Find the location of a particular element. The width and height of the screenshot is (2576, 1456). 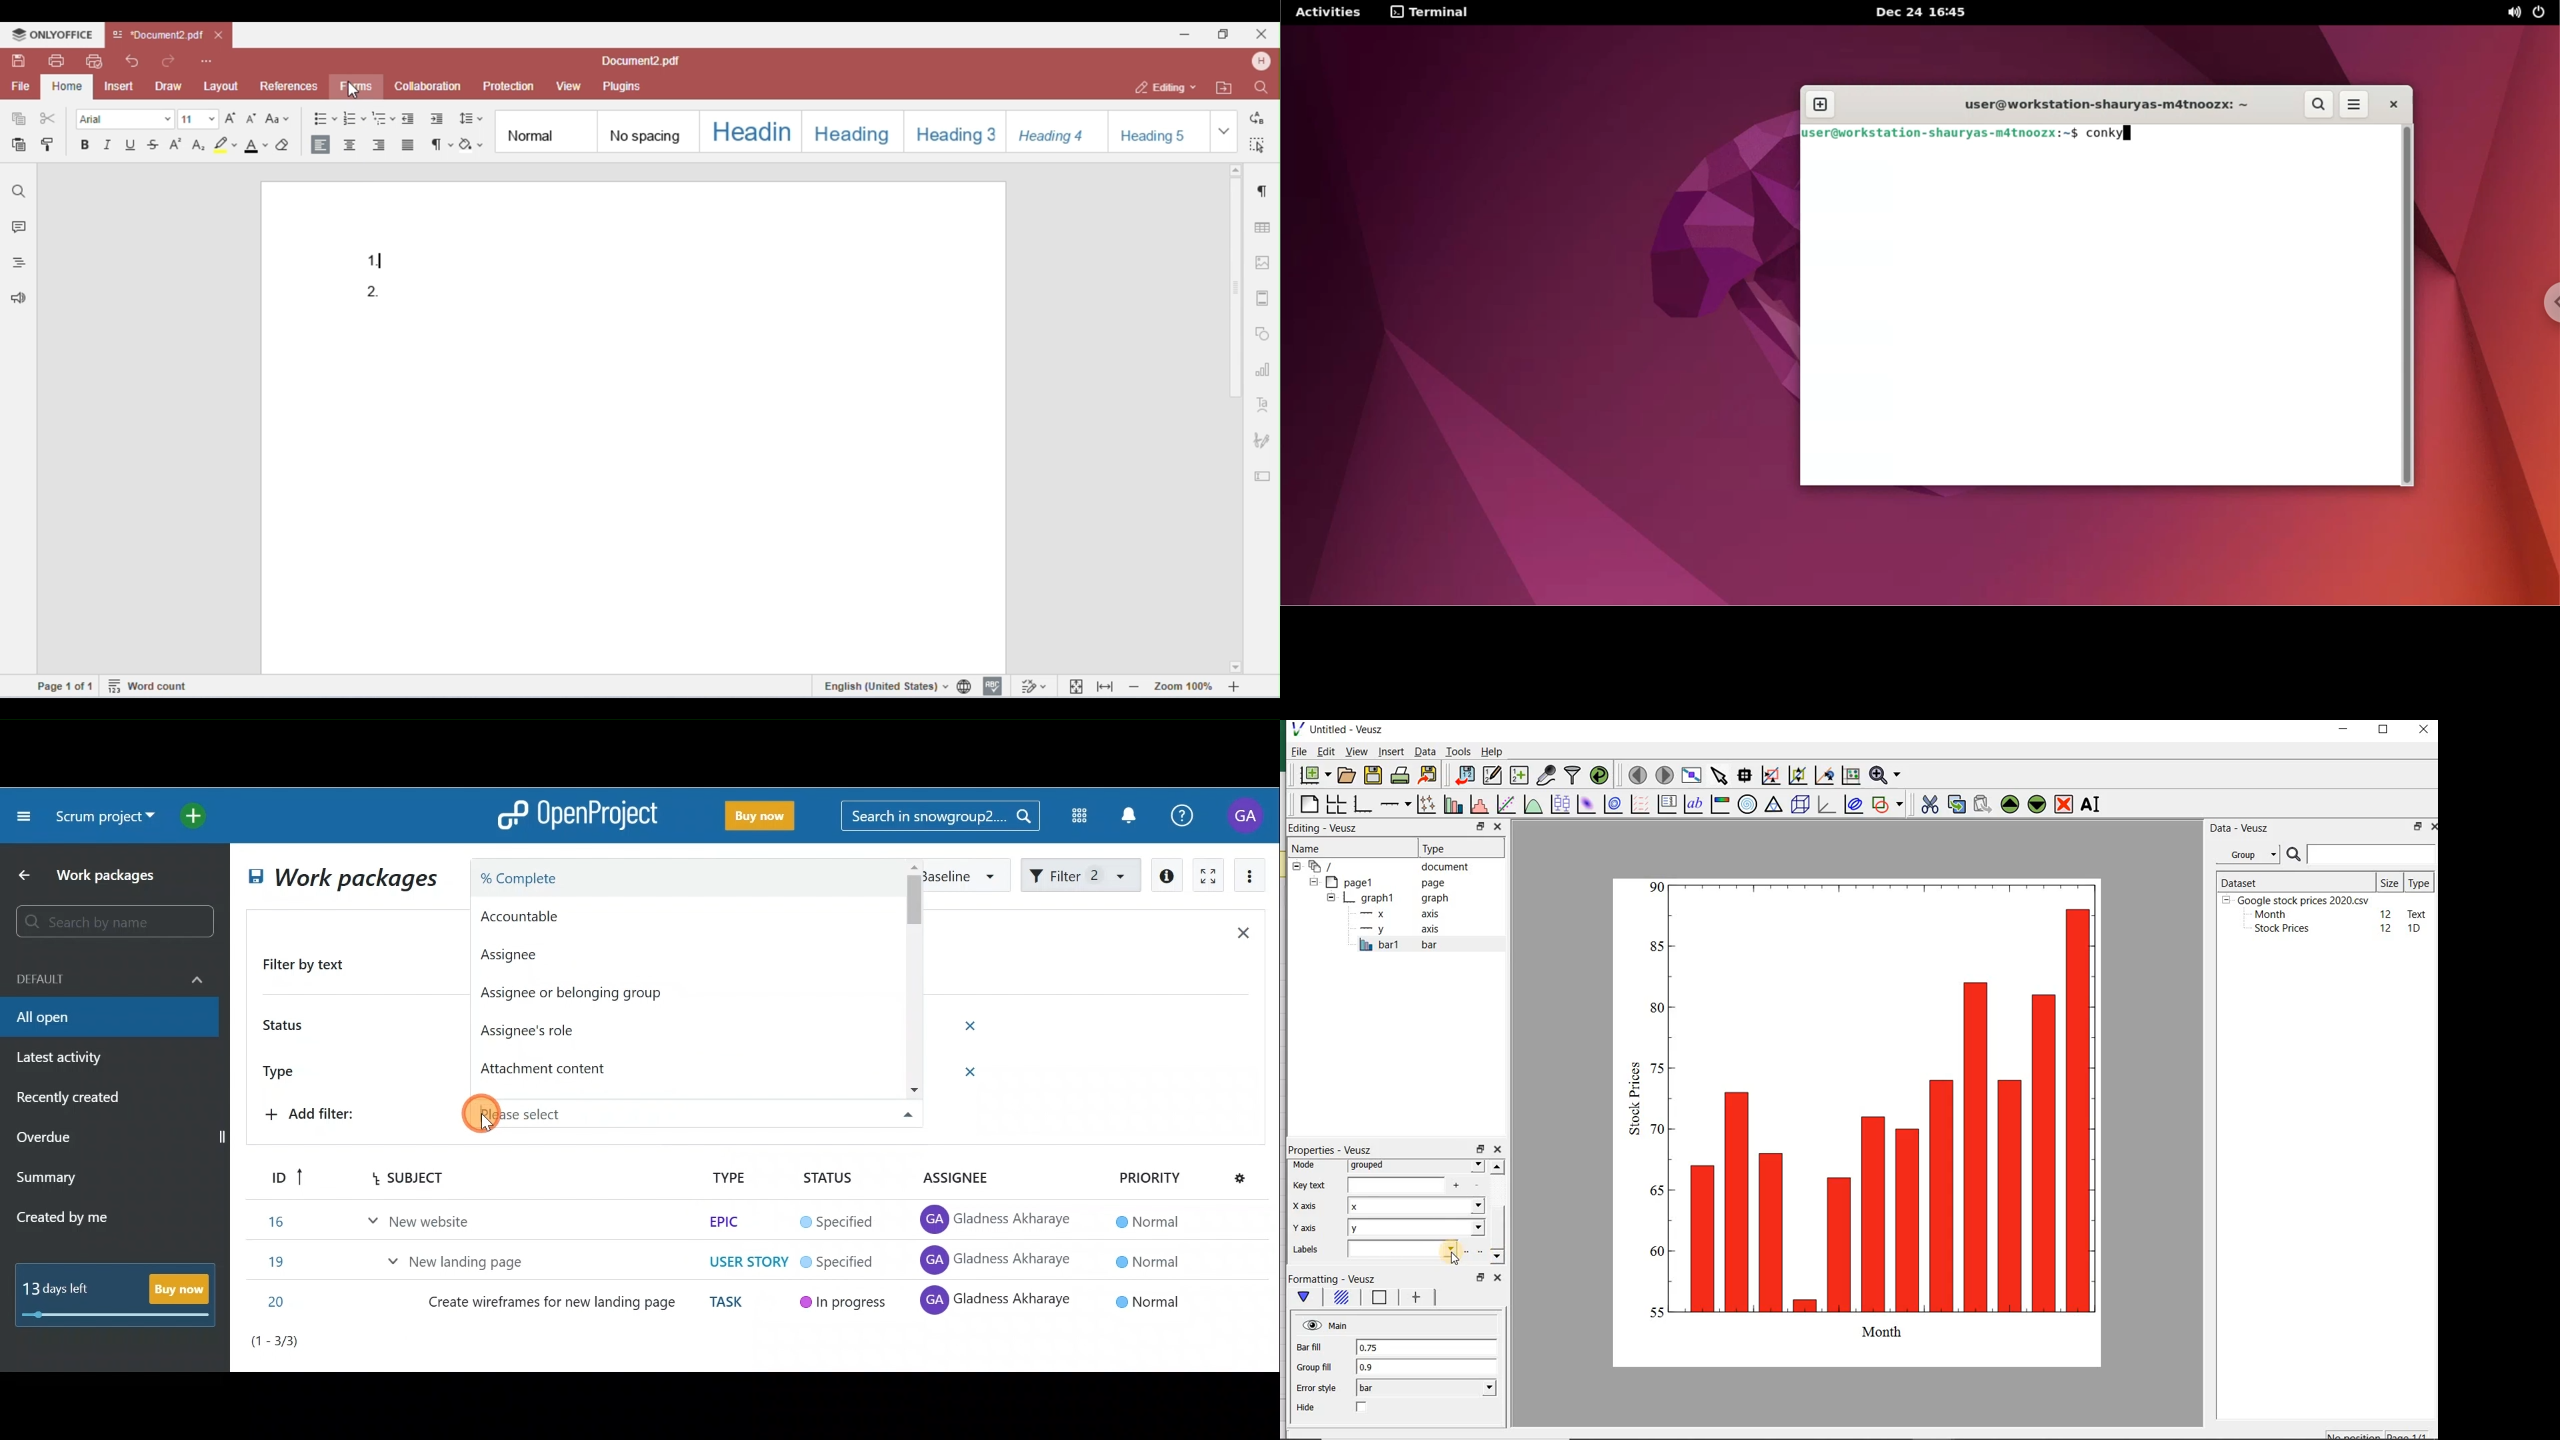

Open details view is located at coordinates (1168, 876).